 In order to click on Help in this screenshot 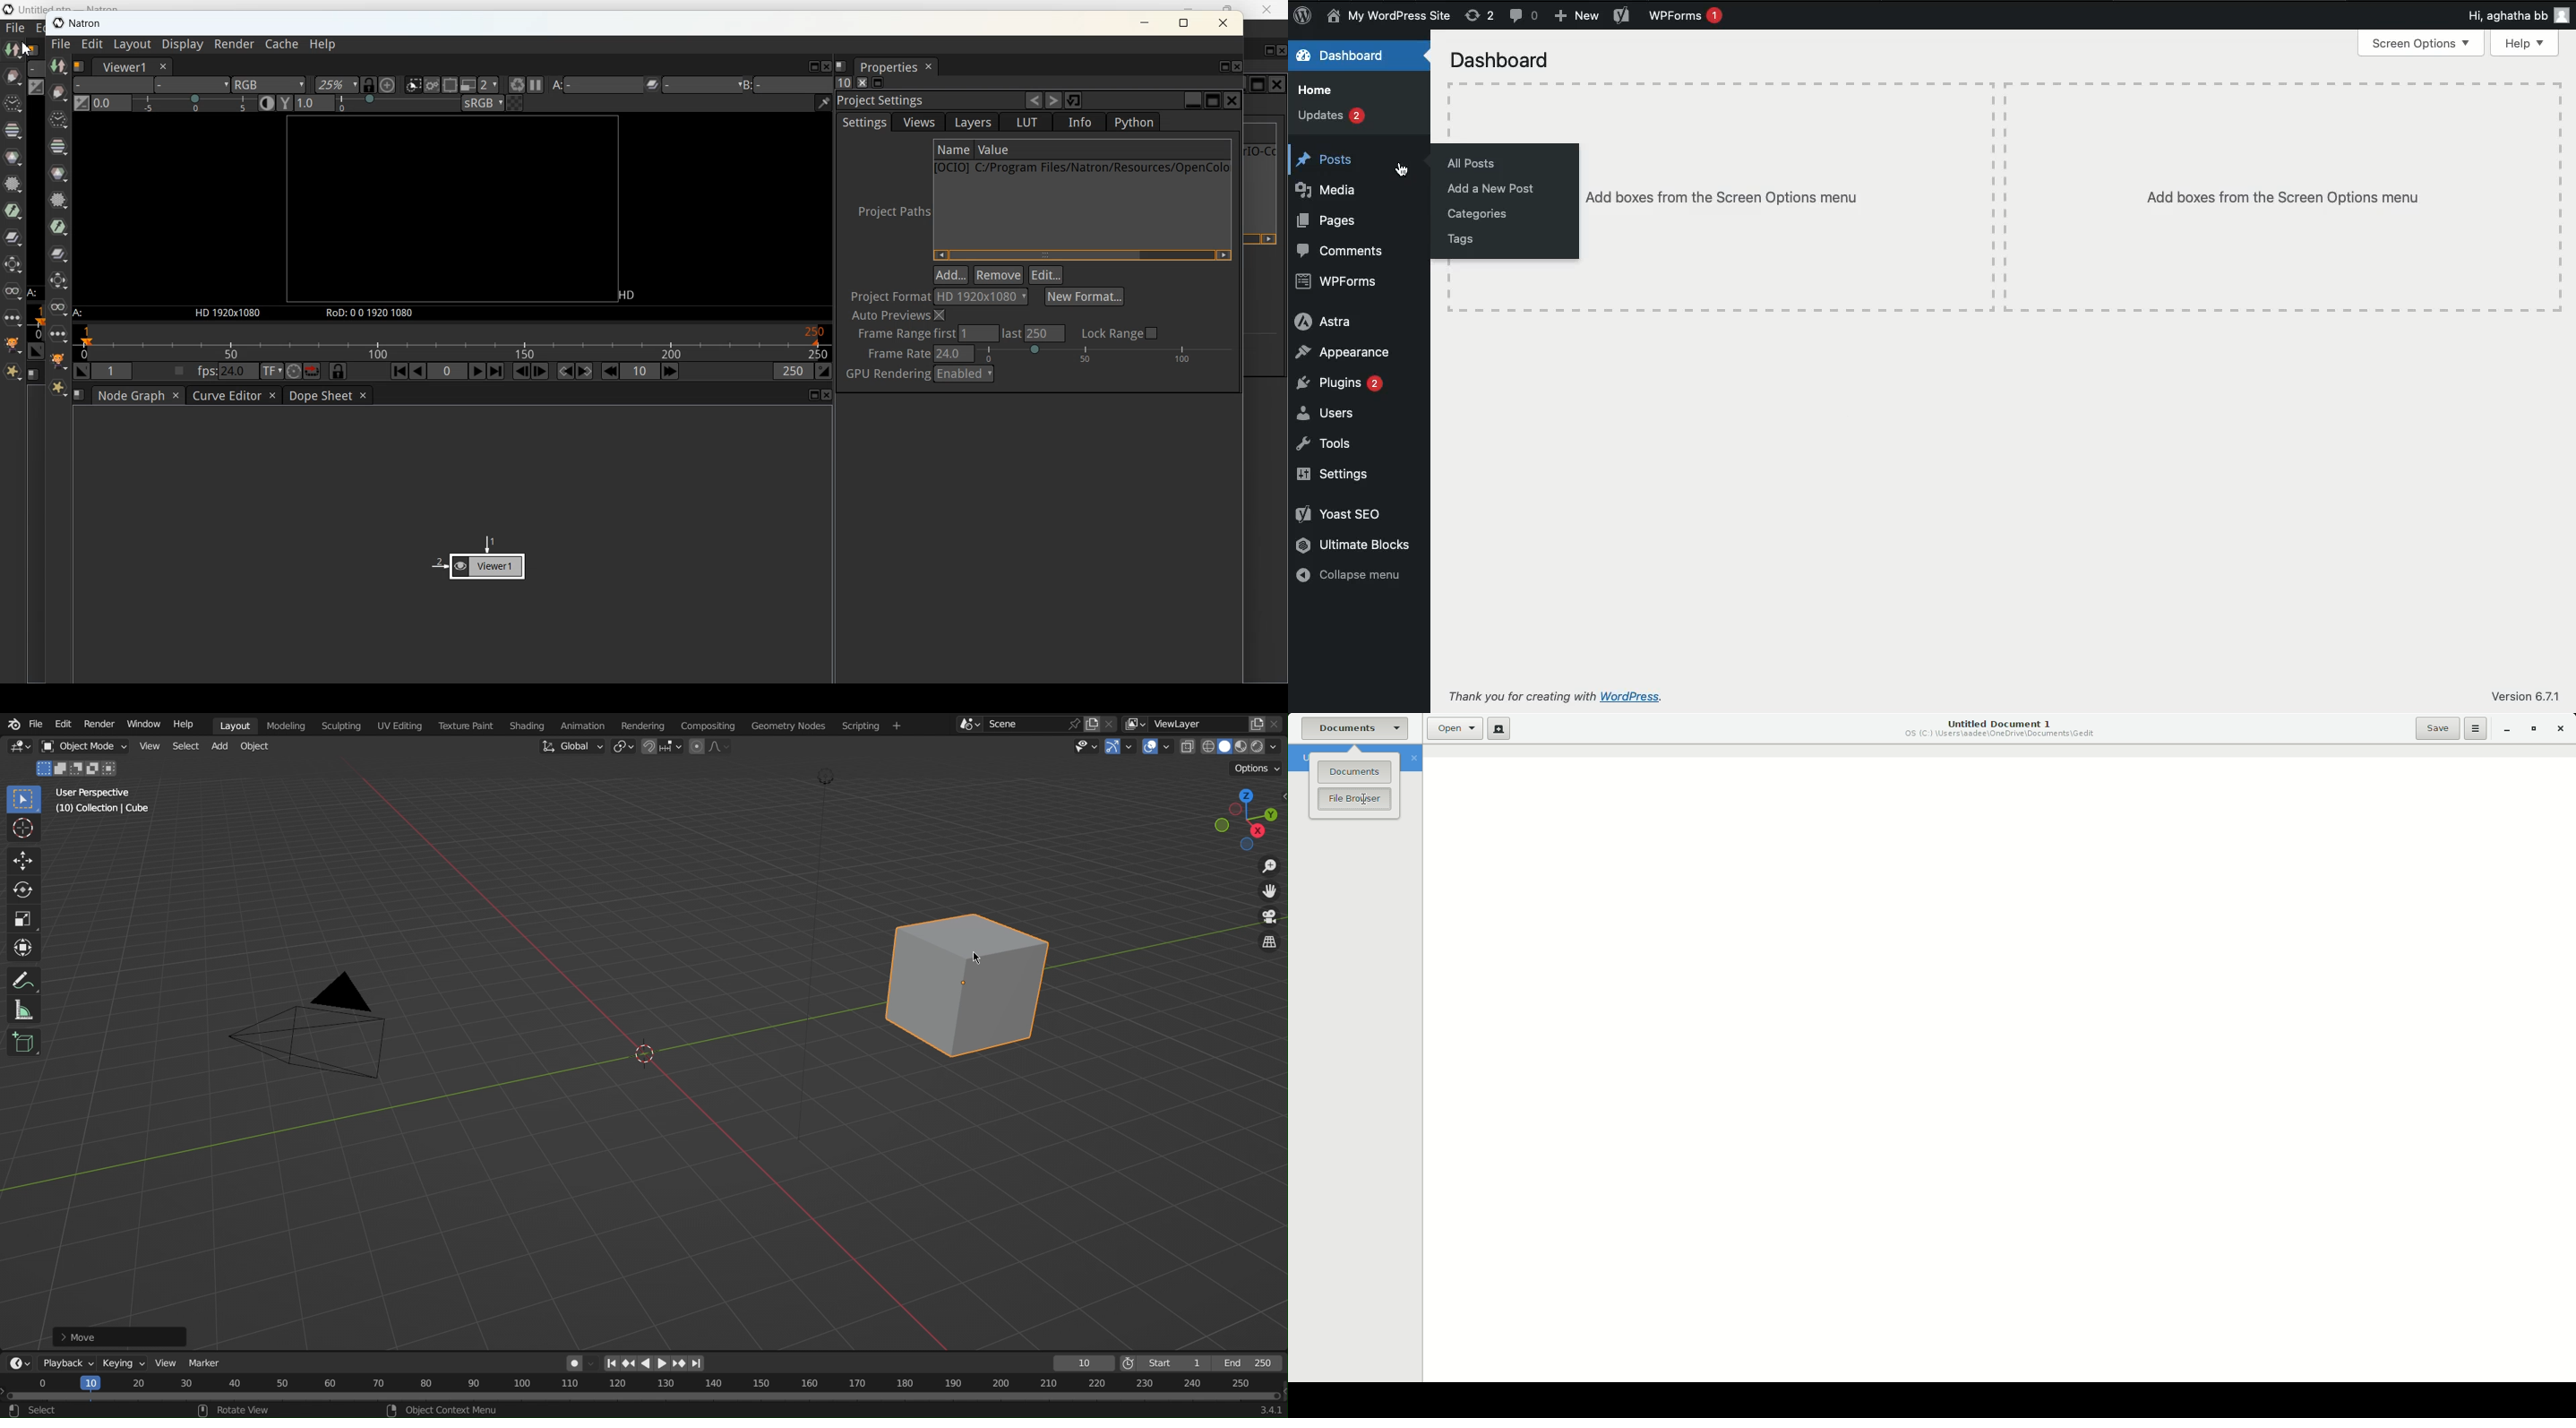, I will do `click(189, 724)`.